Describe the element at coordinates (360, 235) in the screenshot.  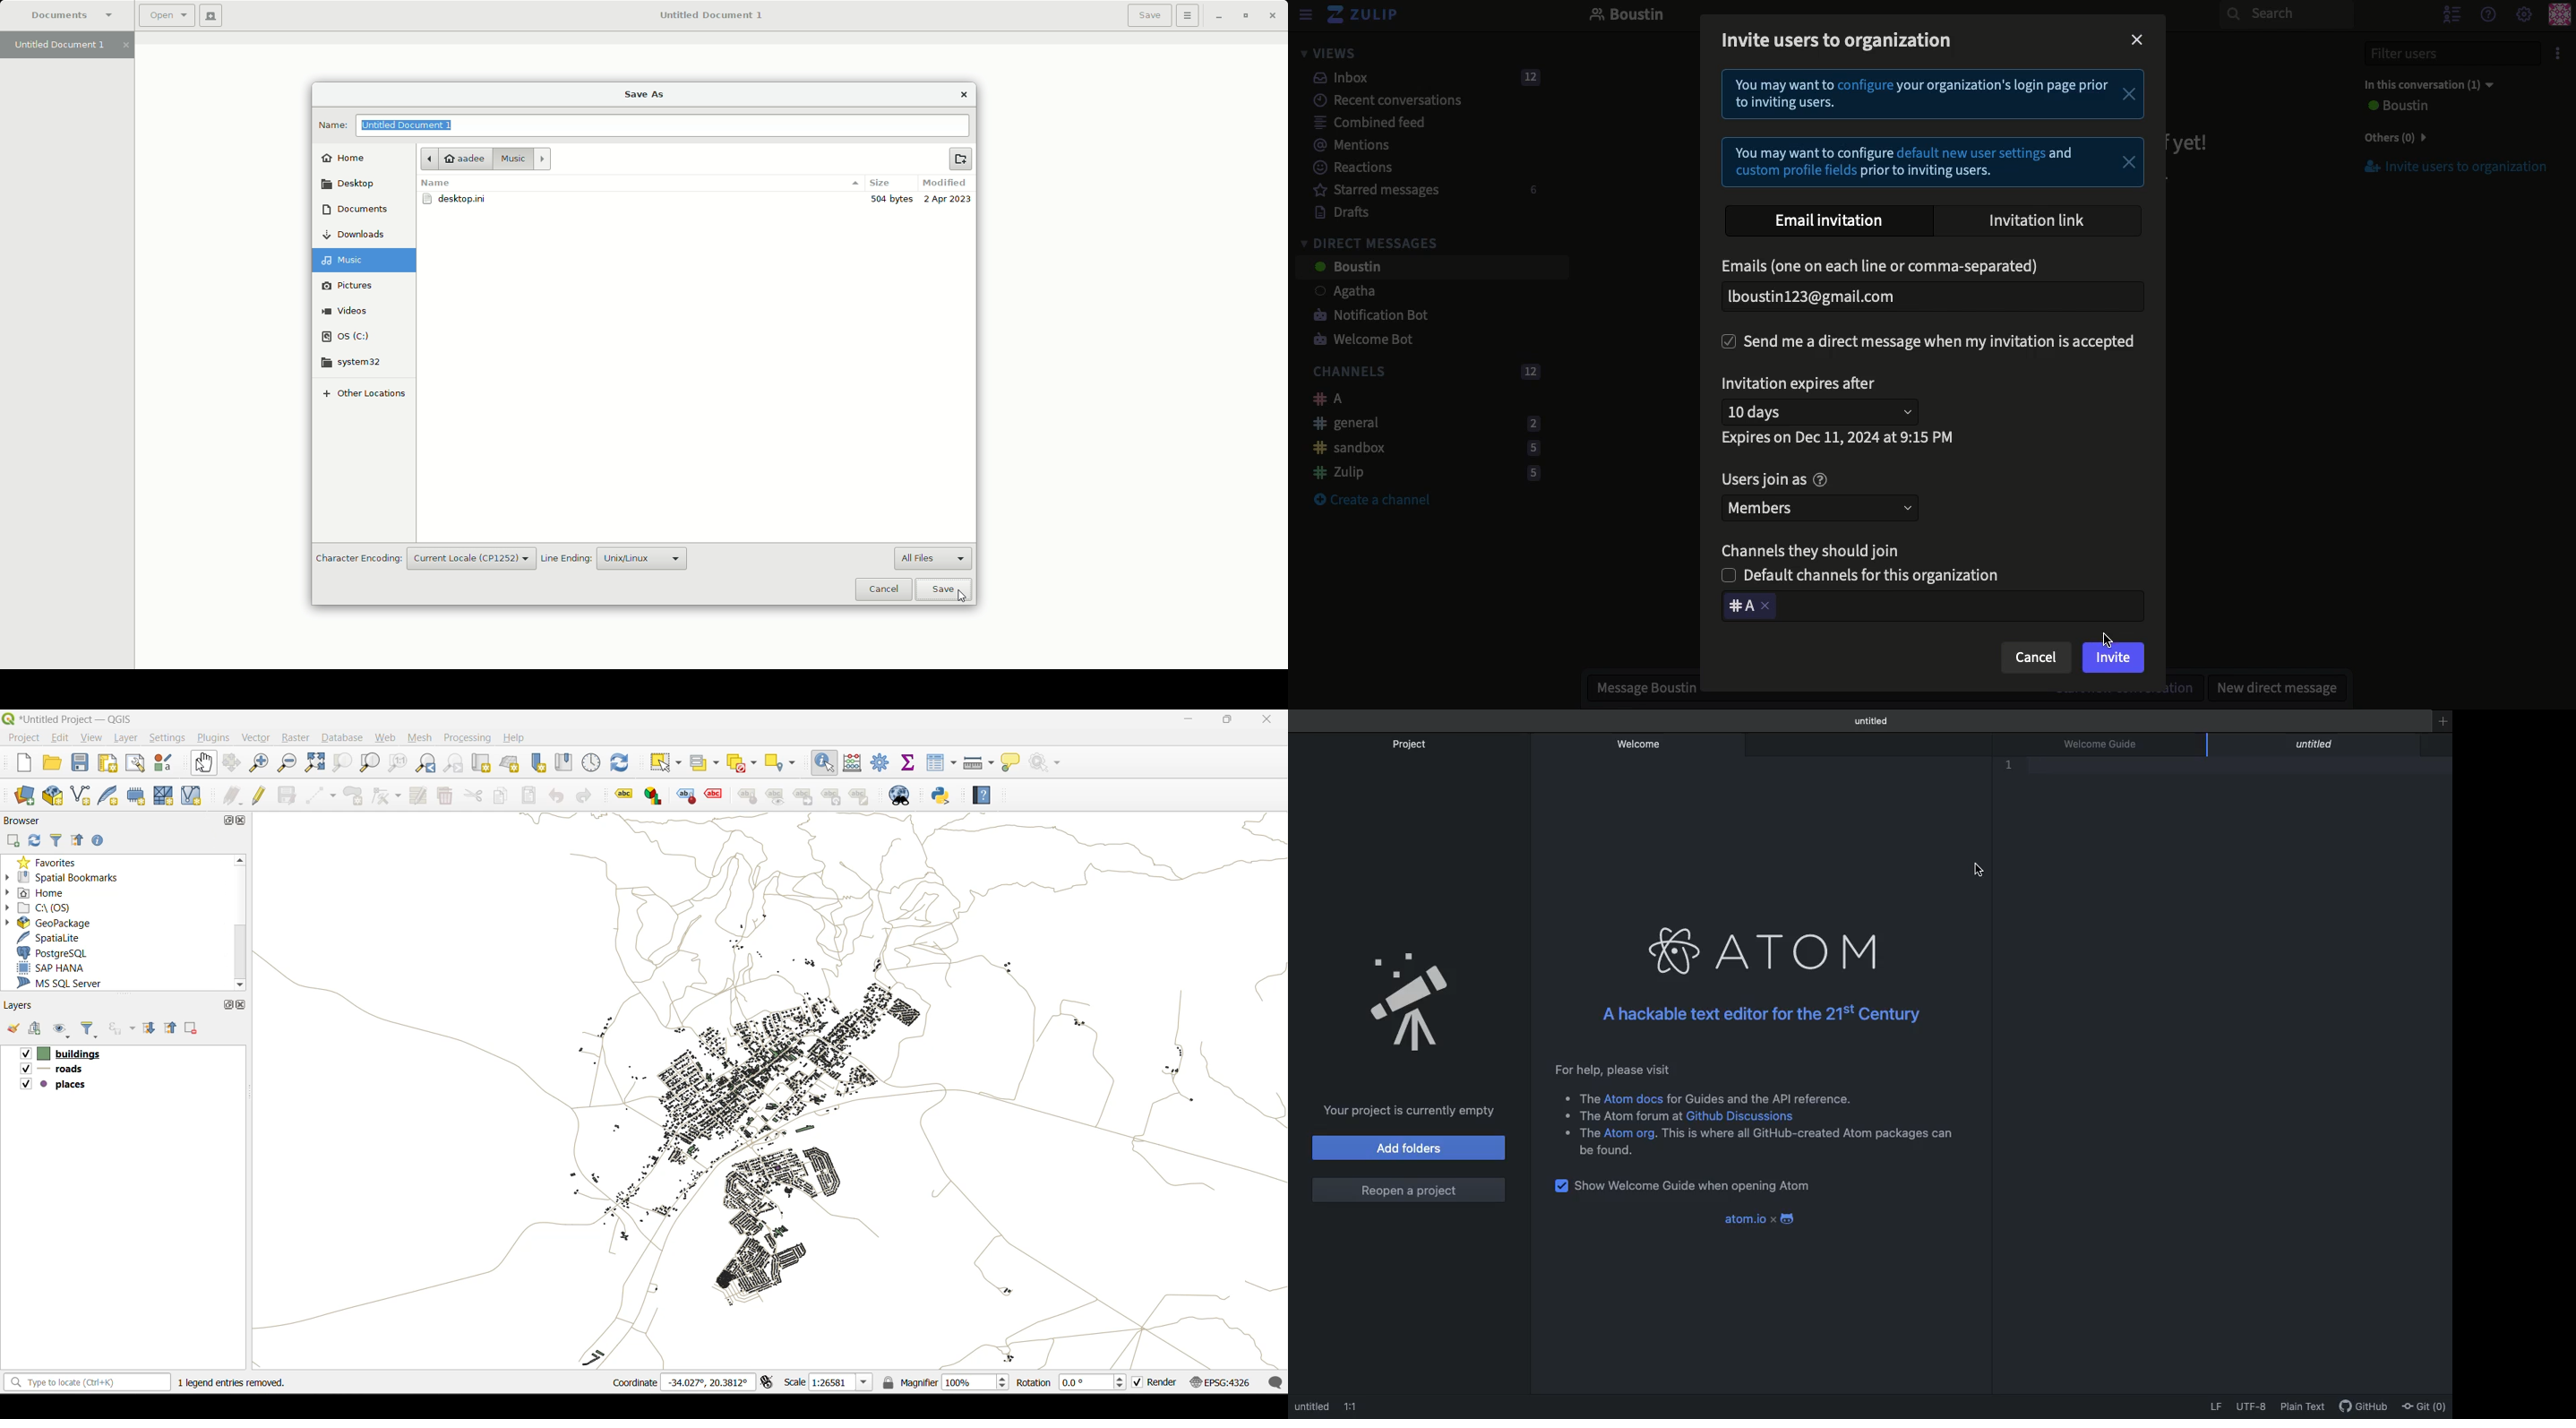
I see `Downloads` at that location.